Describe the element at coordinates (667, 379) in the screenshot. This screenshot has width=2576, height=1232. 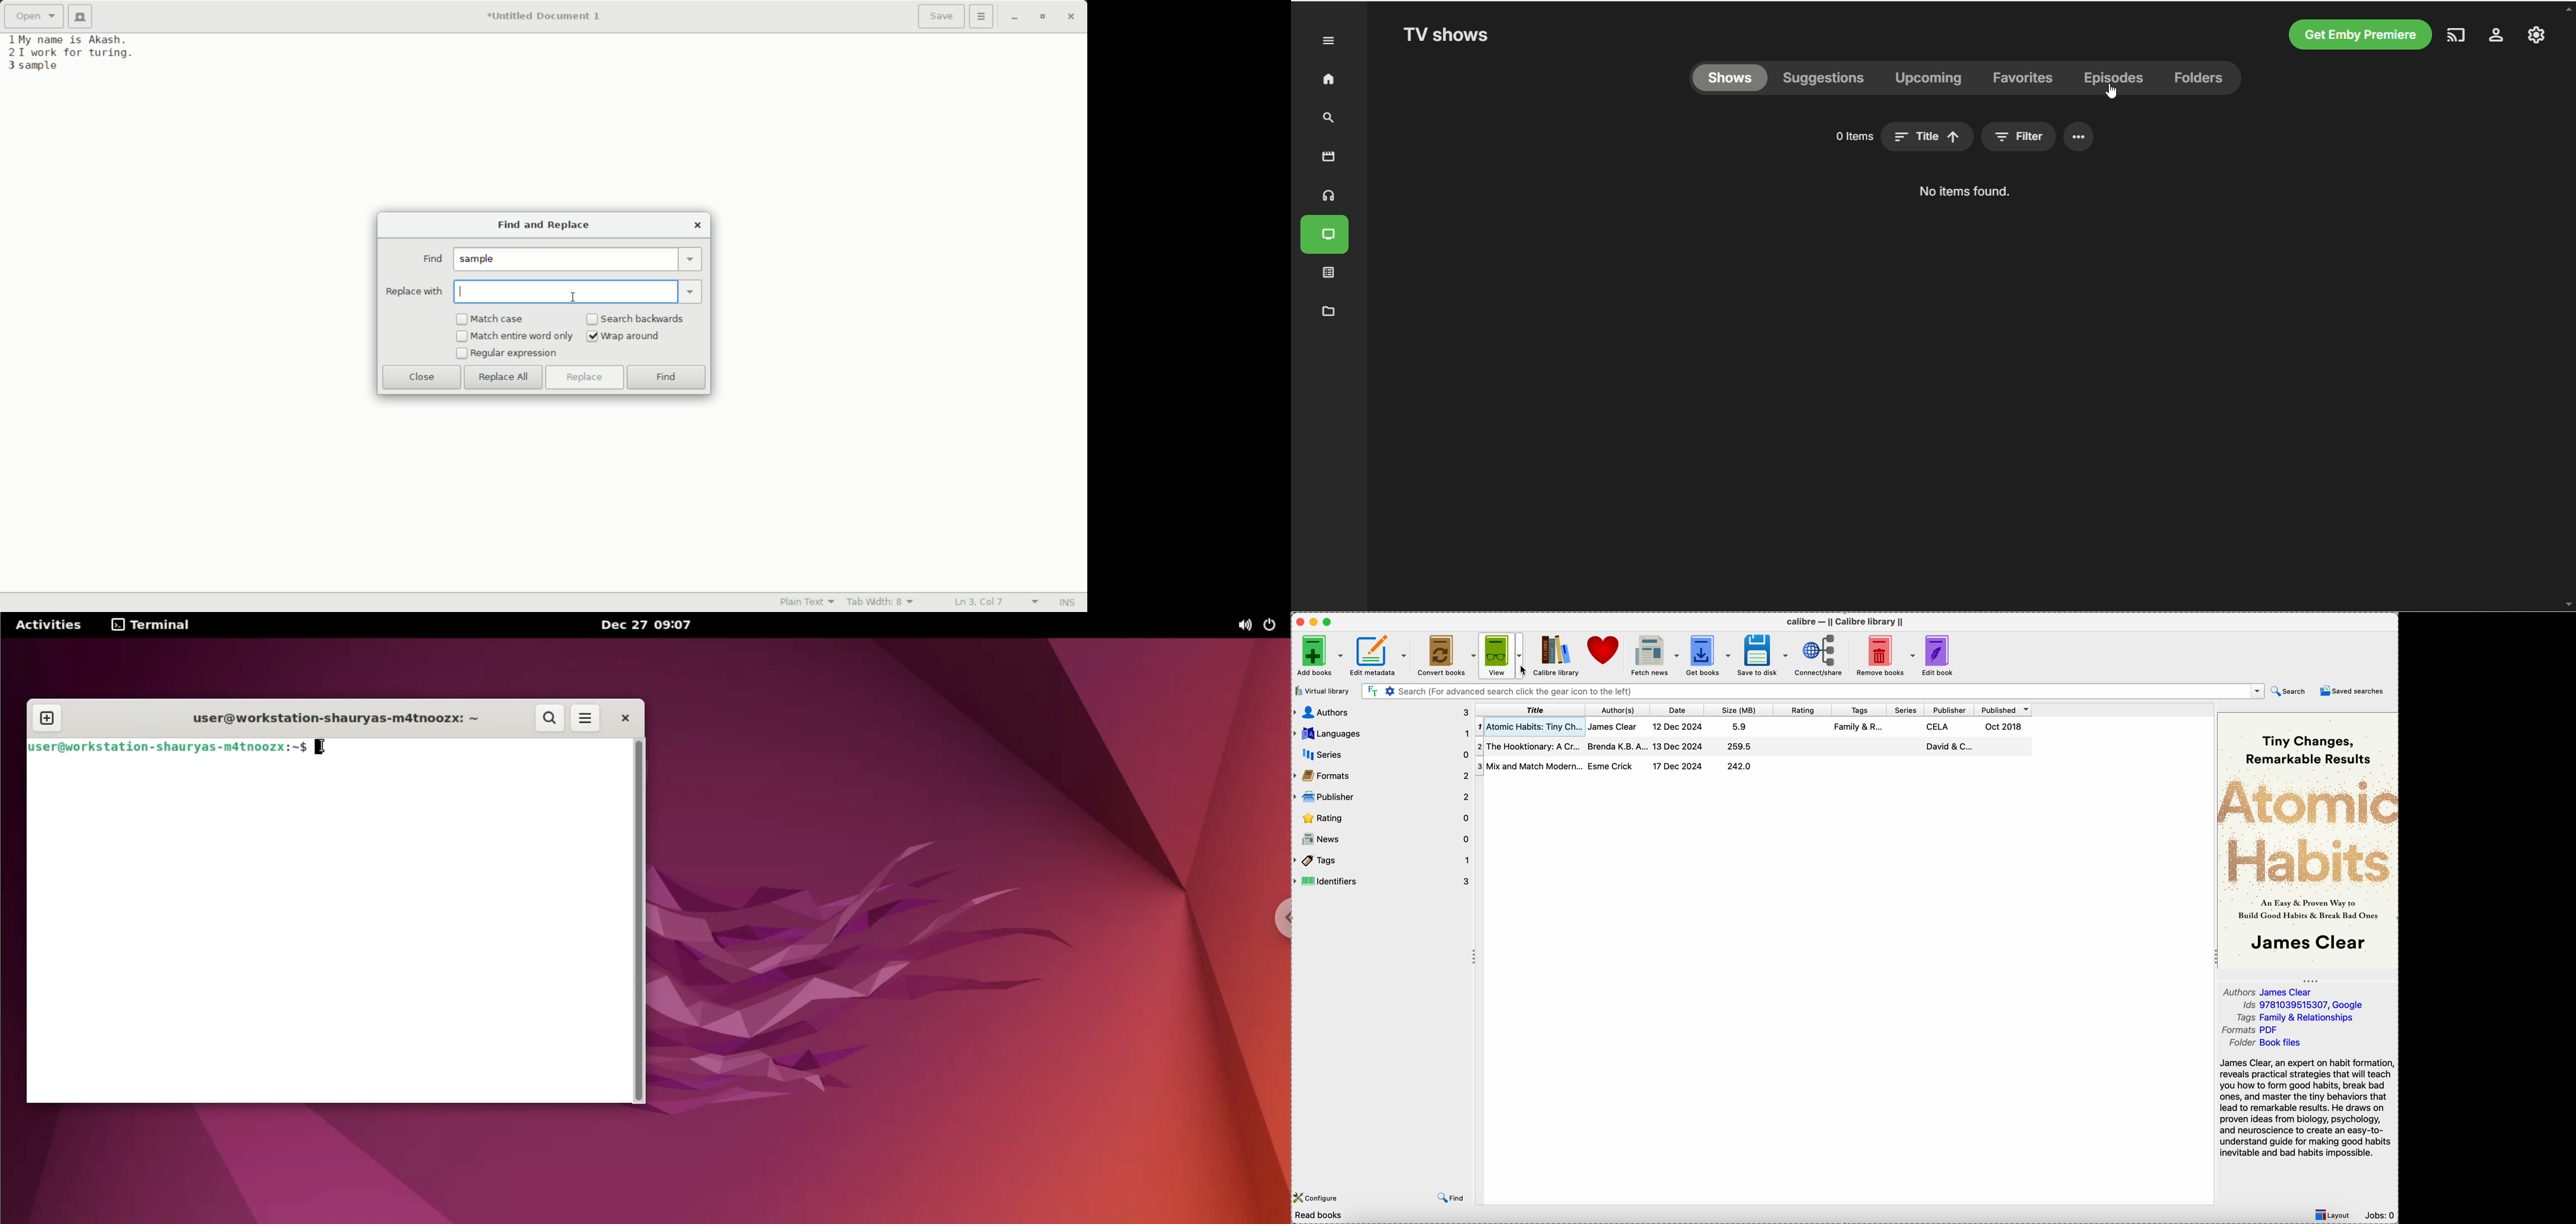
I see `find` at that location.